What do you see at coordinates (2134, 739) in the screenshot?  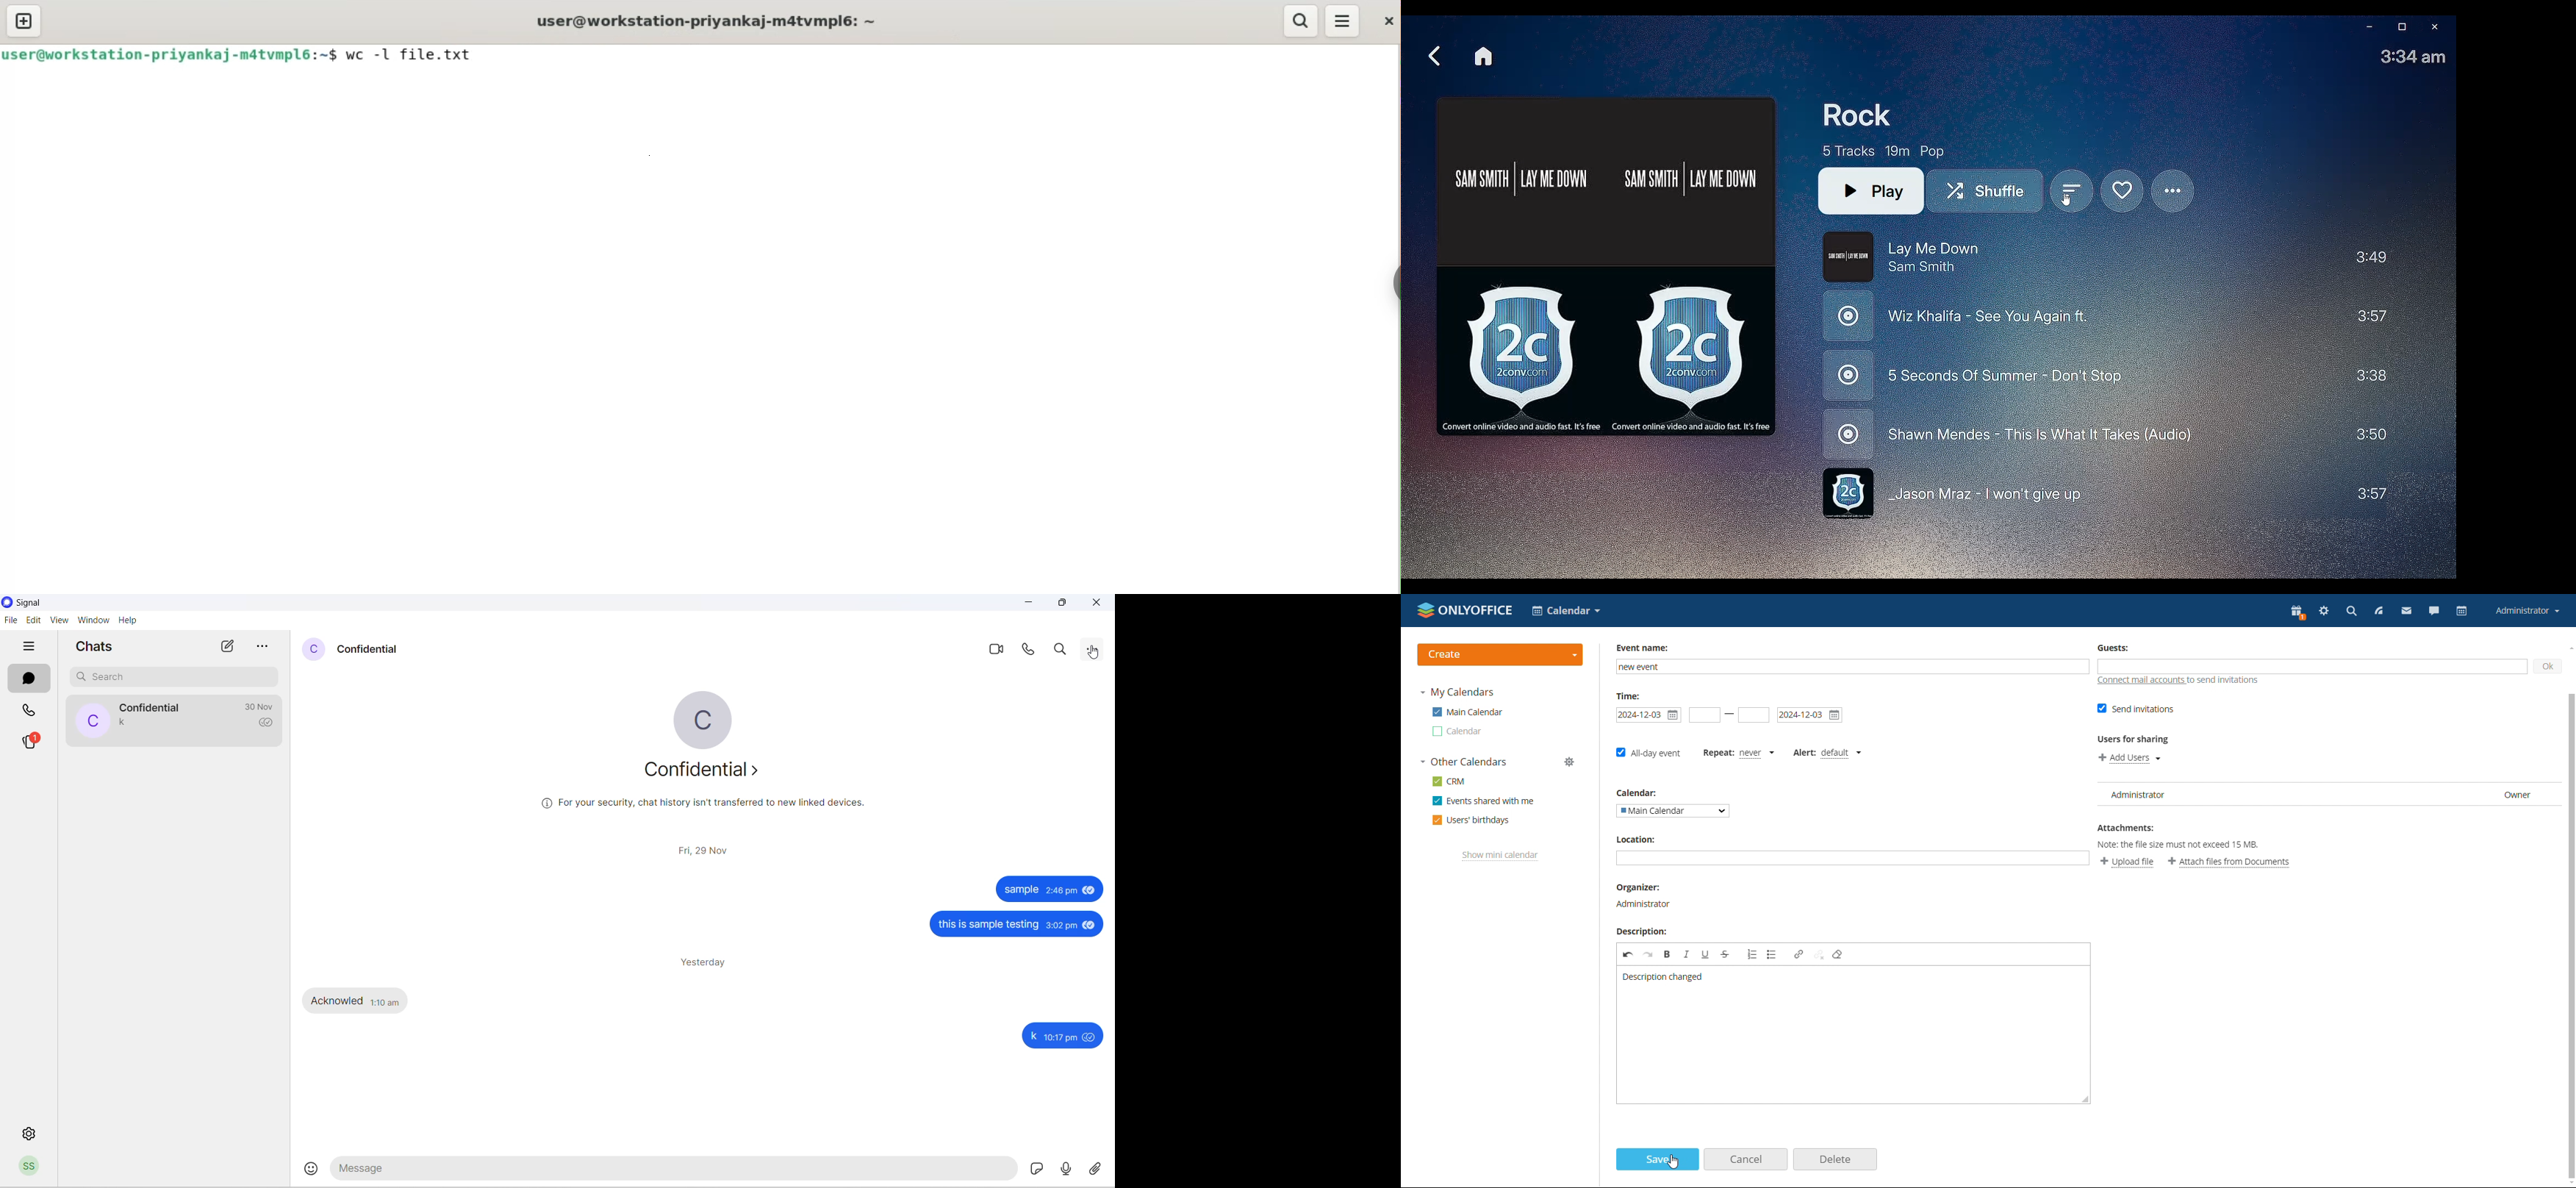 I see `Users for sharing` at bounding box center [2134, 739].